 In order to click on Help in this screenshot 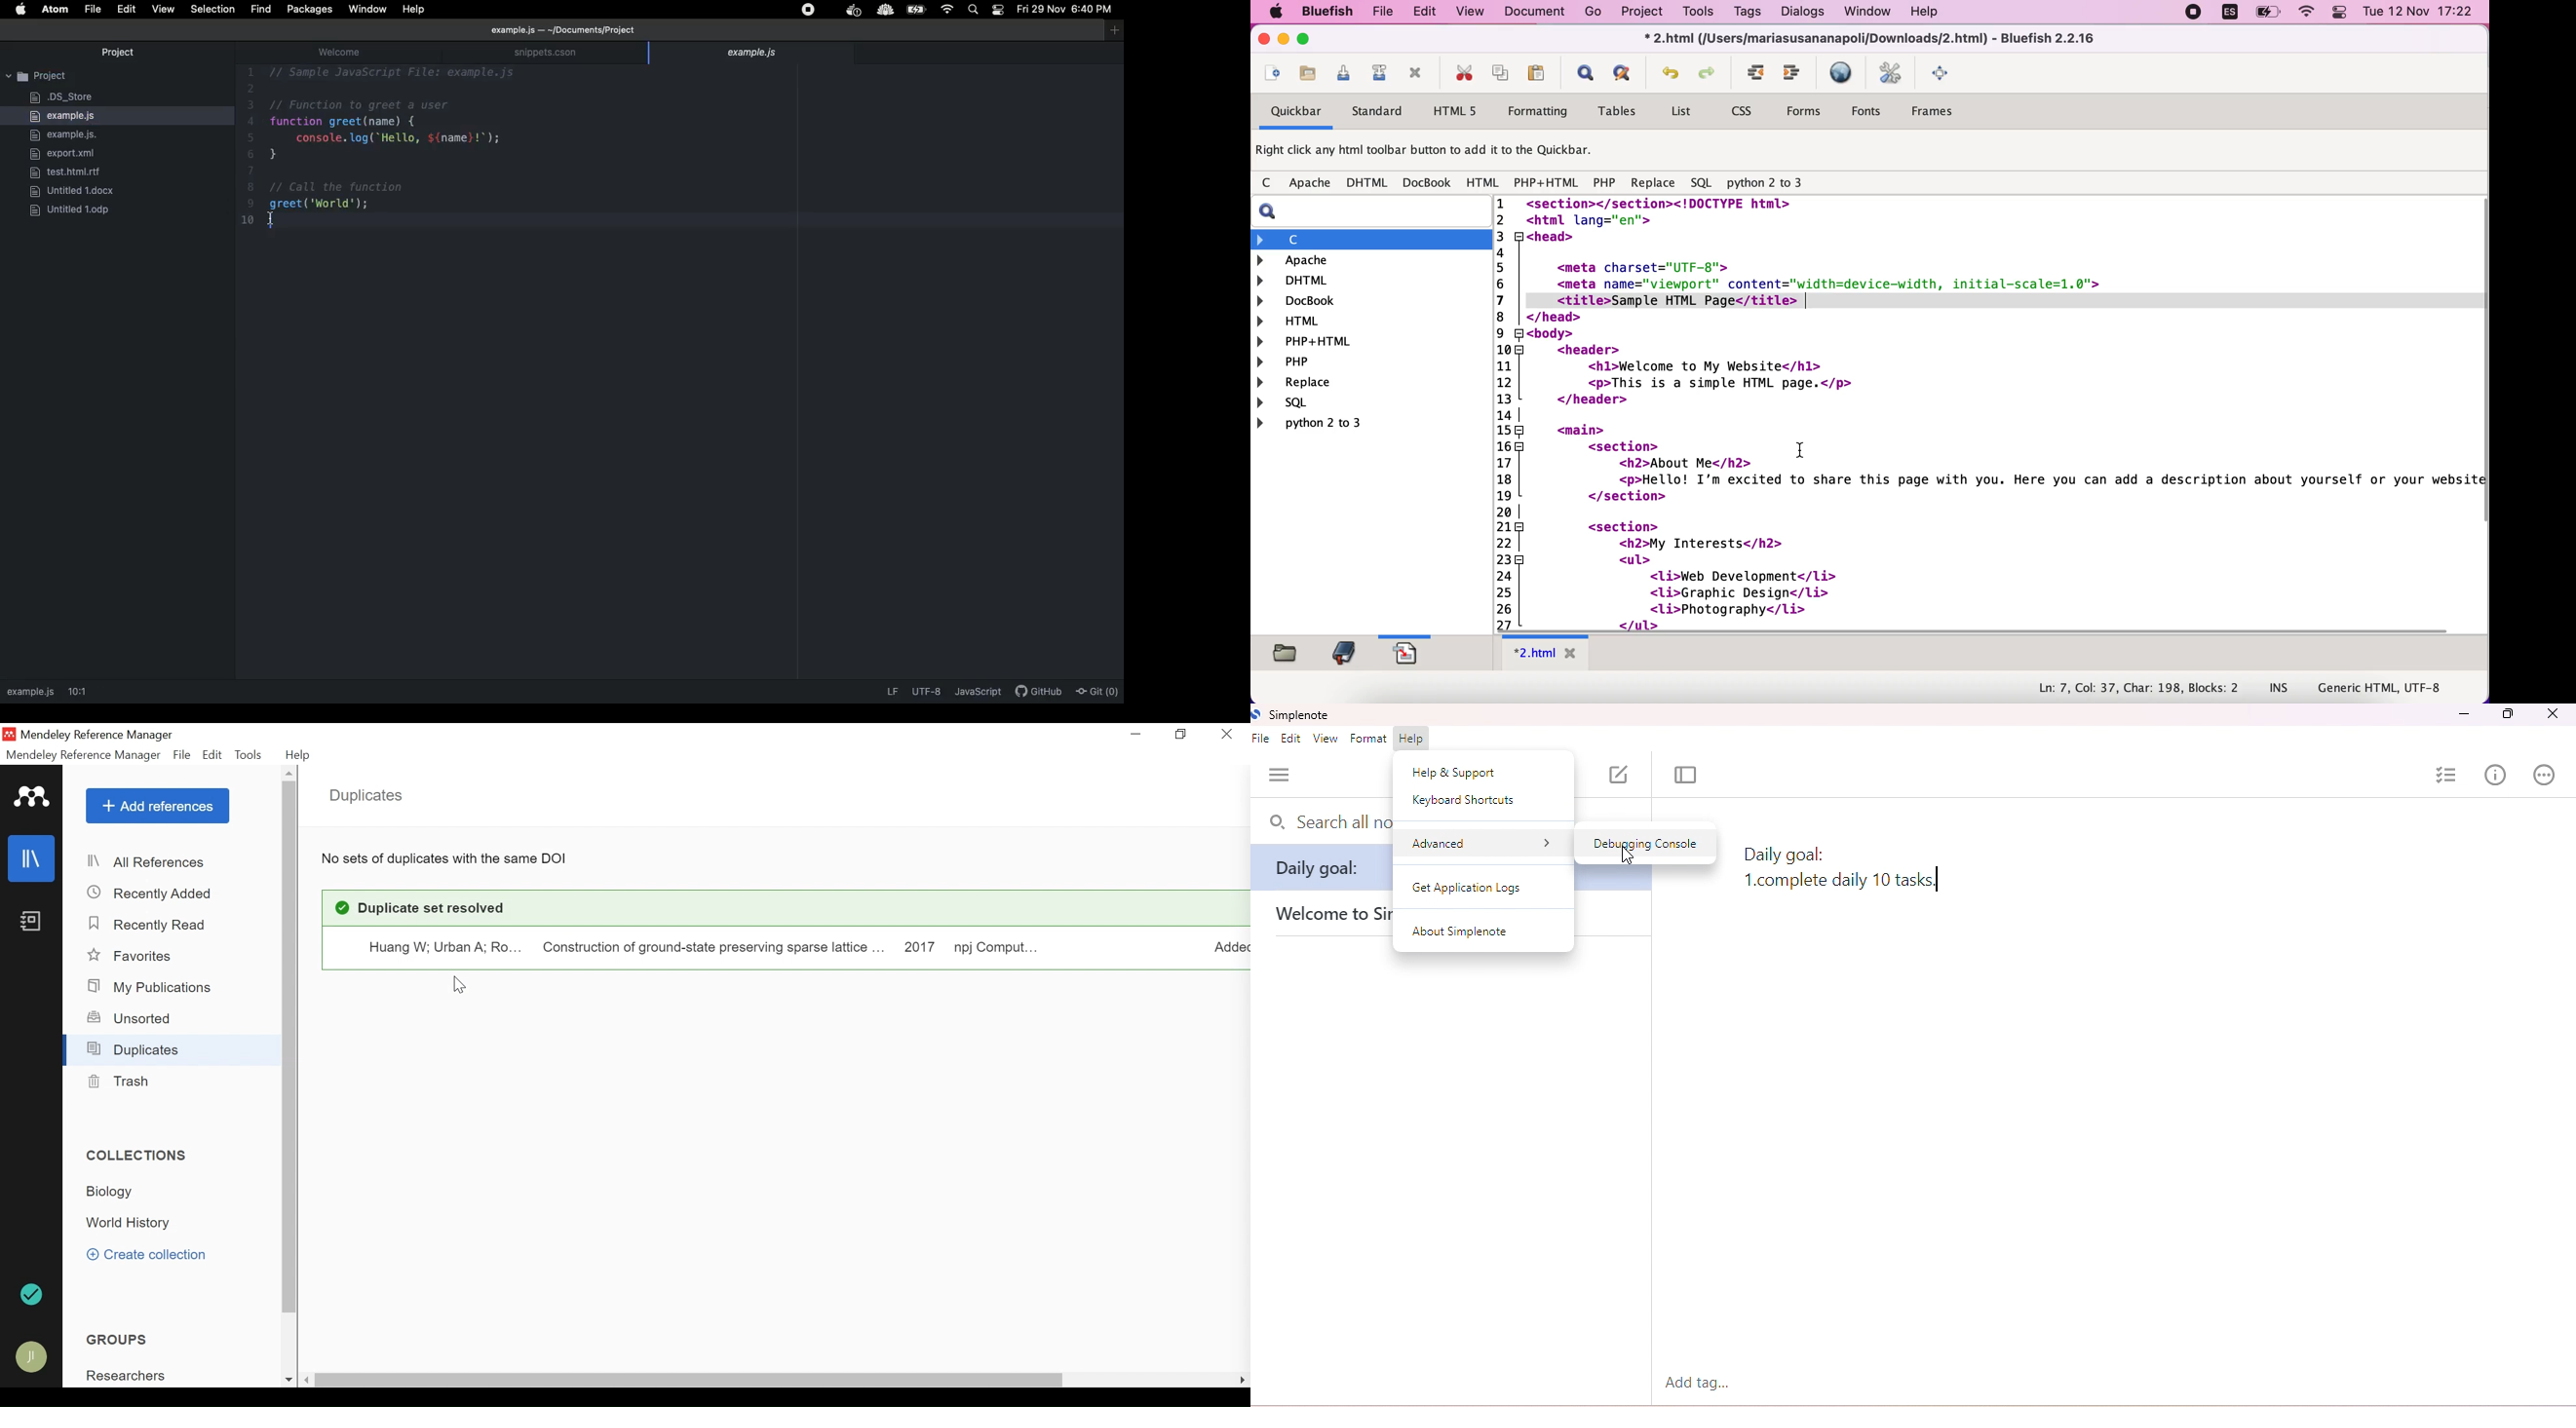, I will do `click(300, 756)`.